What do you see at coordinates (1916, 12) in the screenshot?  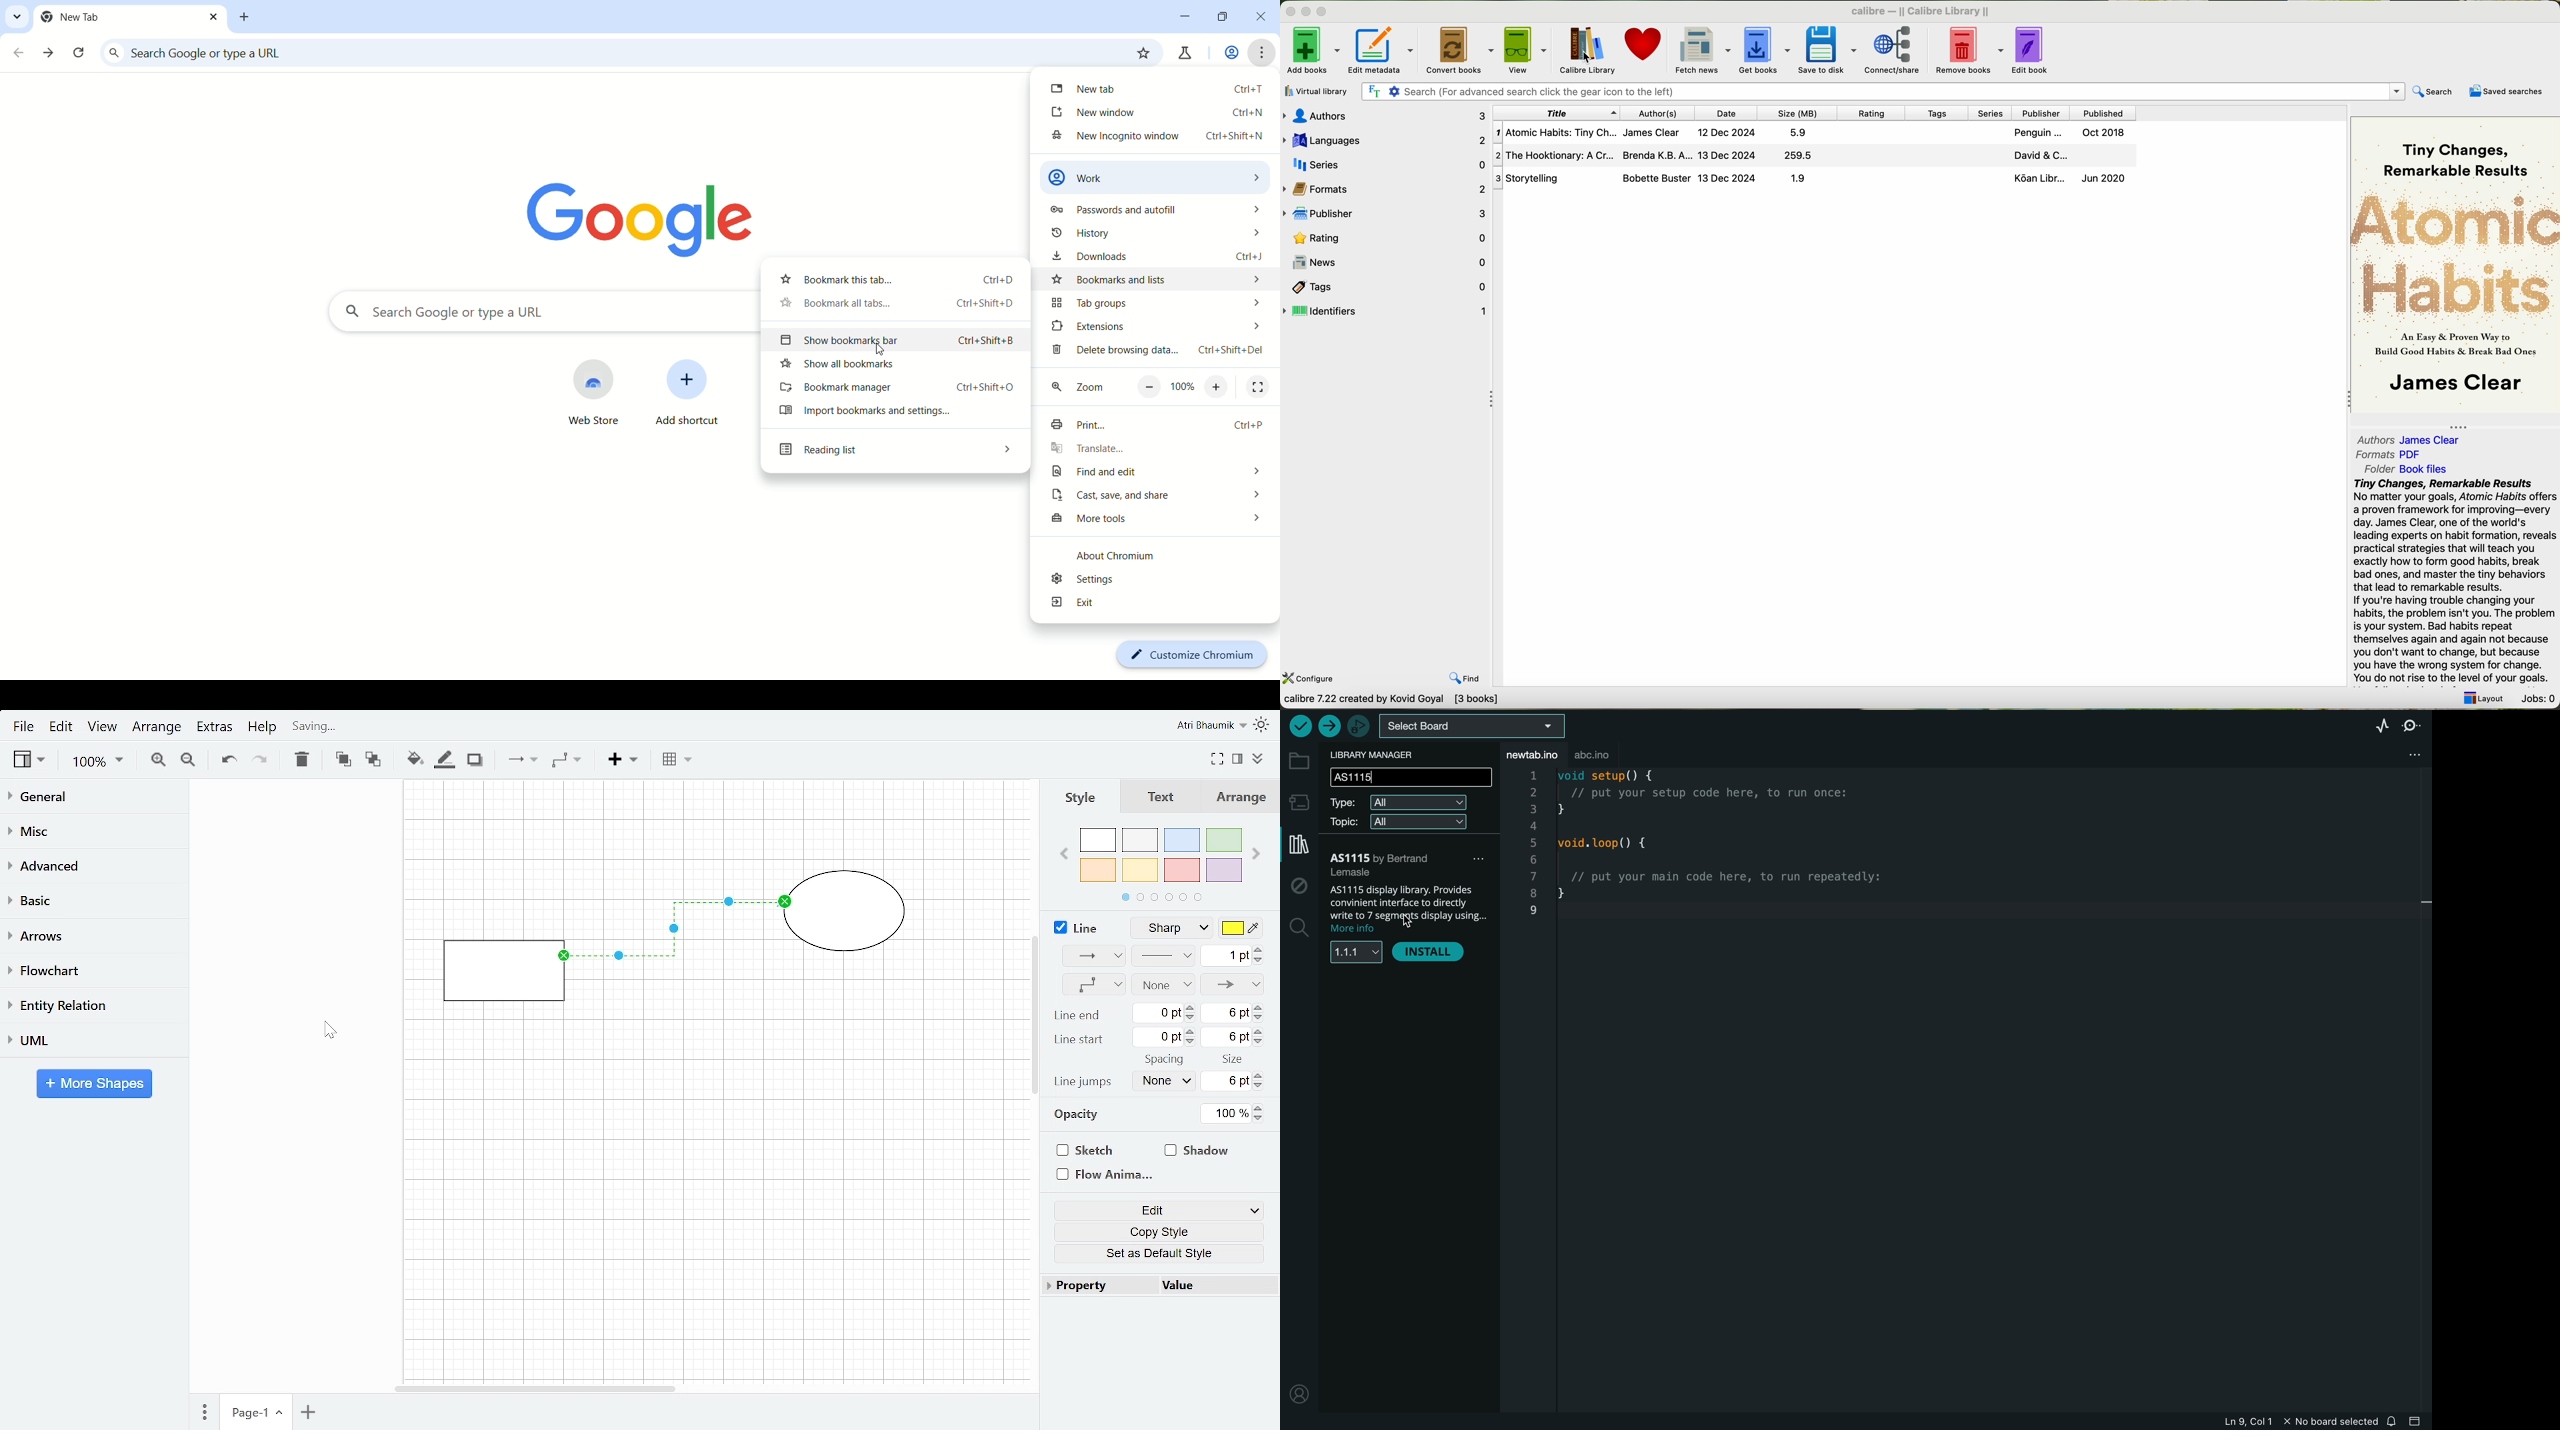 I see `calibre — || Calibre Library ||` at bounding box center [1916, 12].